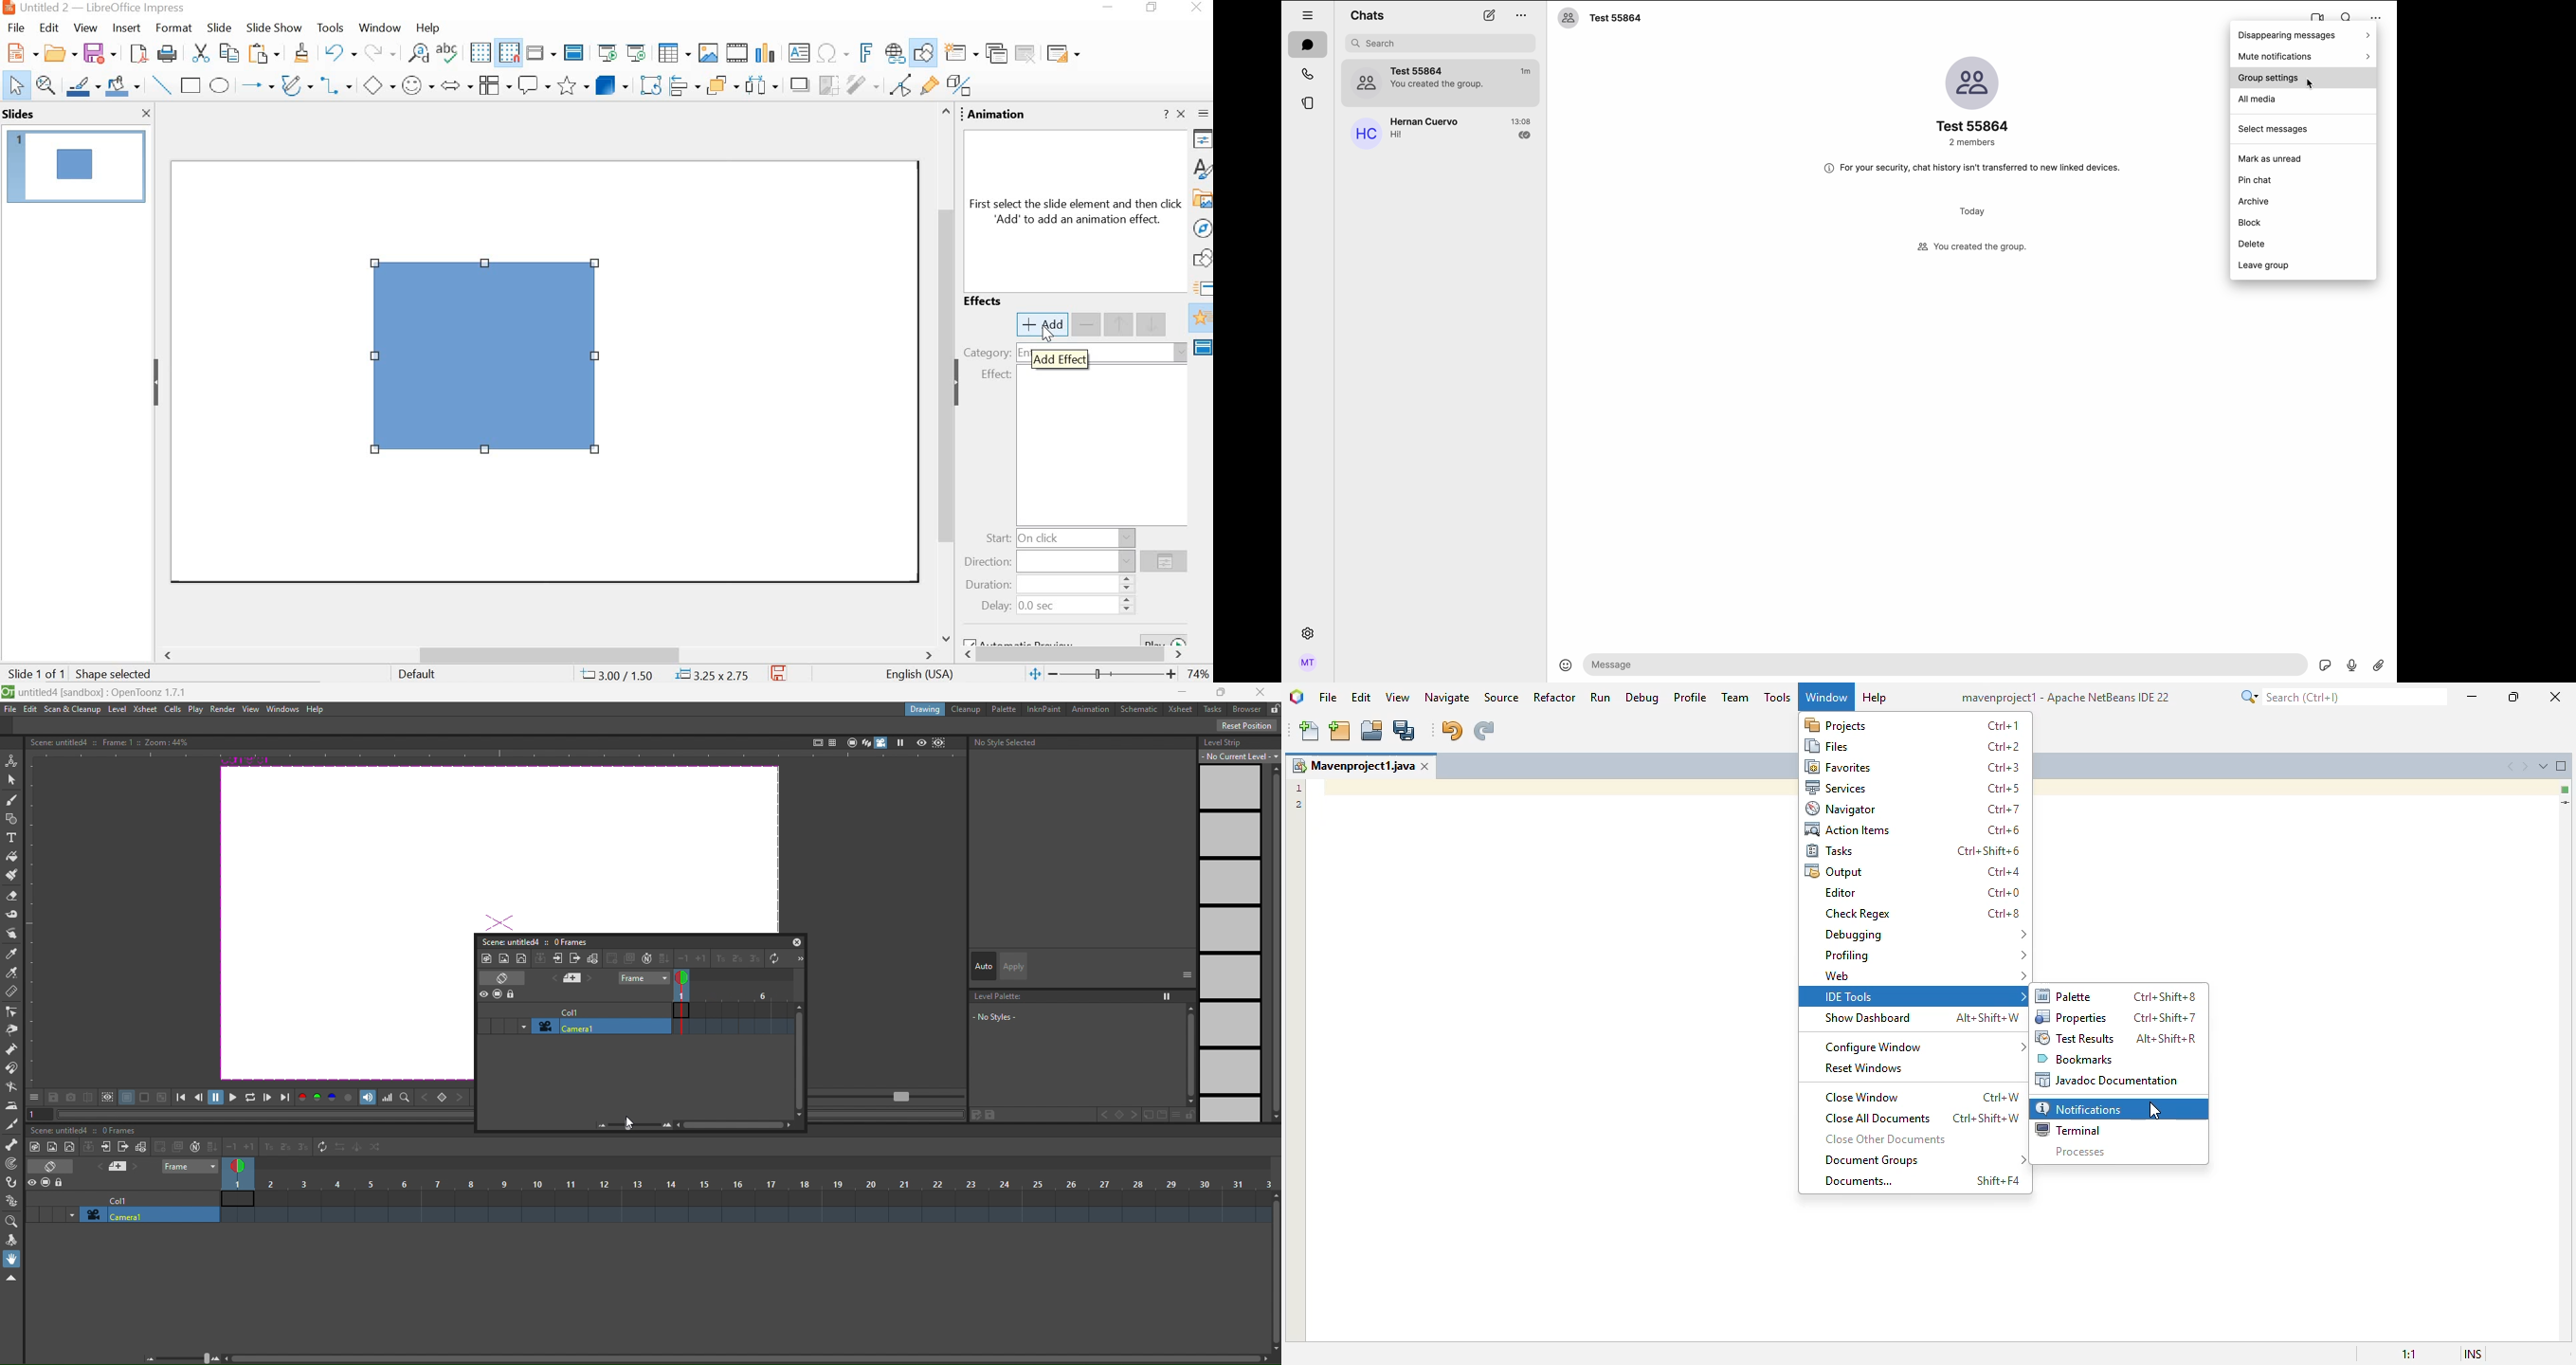 This screenshot has height=1372, width=2576. I want to click on filter, so click(862, 83).